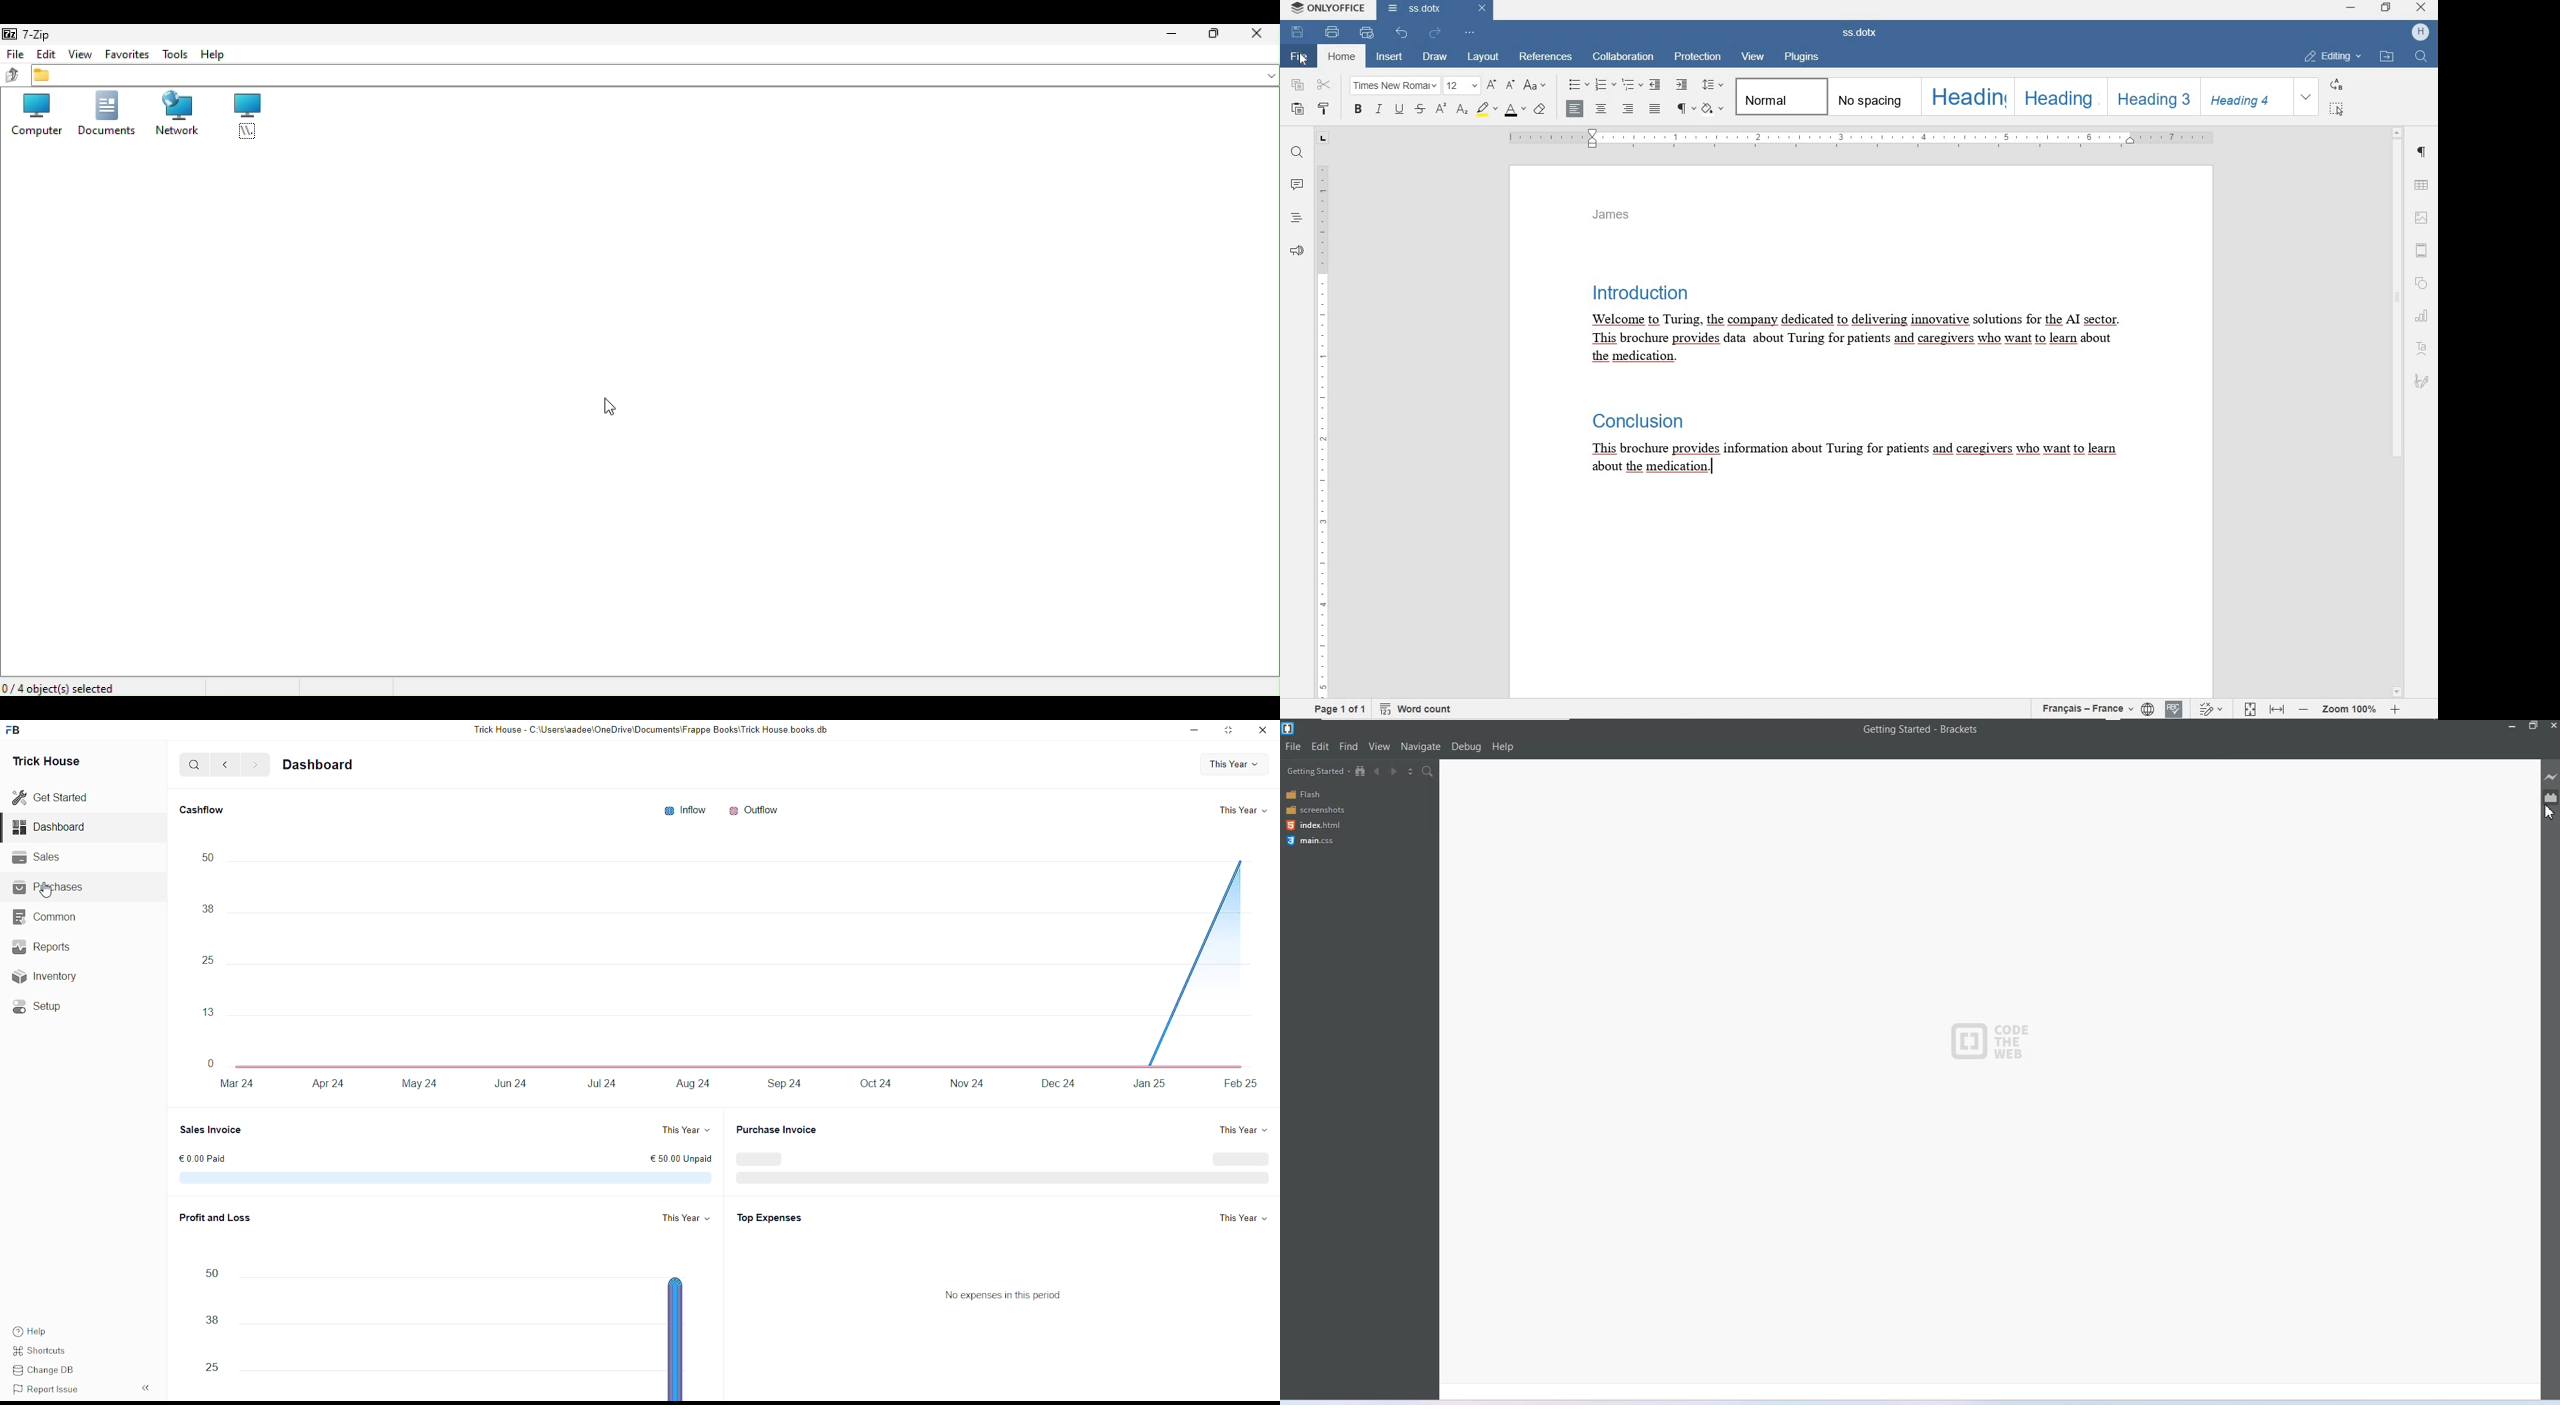 This screenshot has height=1428, width=2576. What do you see at coordinates (201, 1157) in the screenshot?
I see `£0.00 Paid` at bounding box center [201, 1157].